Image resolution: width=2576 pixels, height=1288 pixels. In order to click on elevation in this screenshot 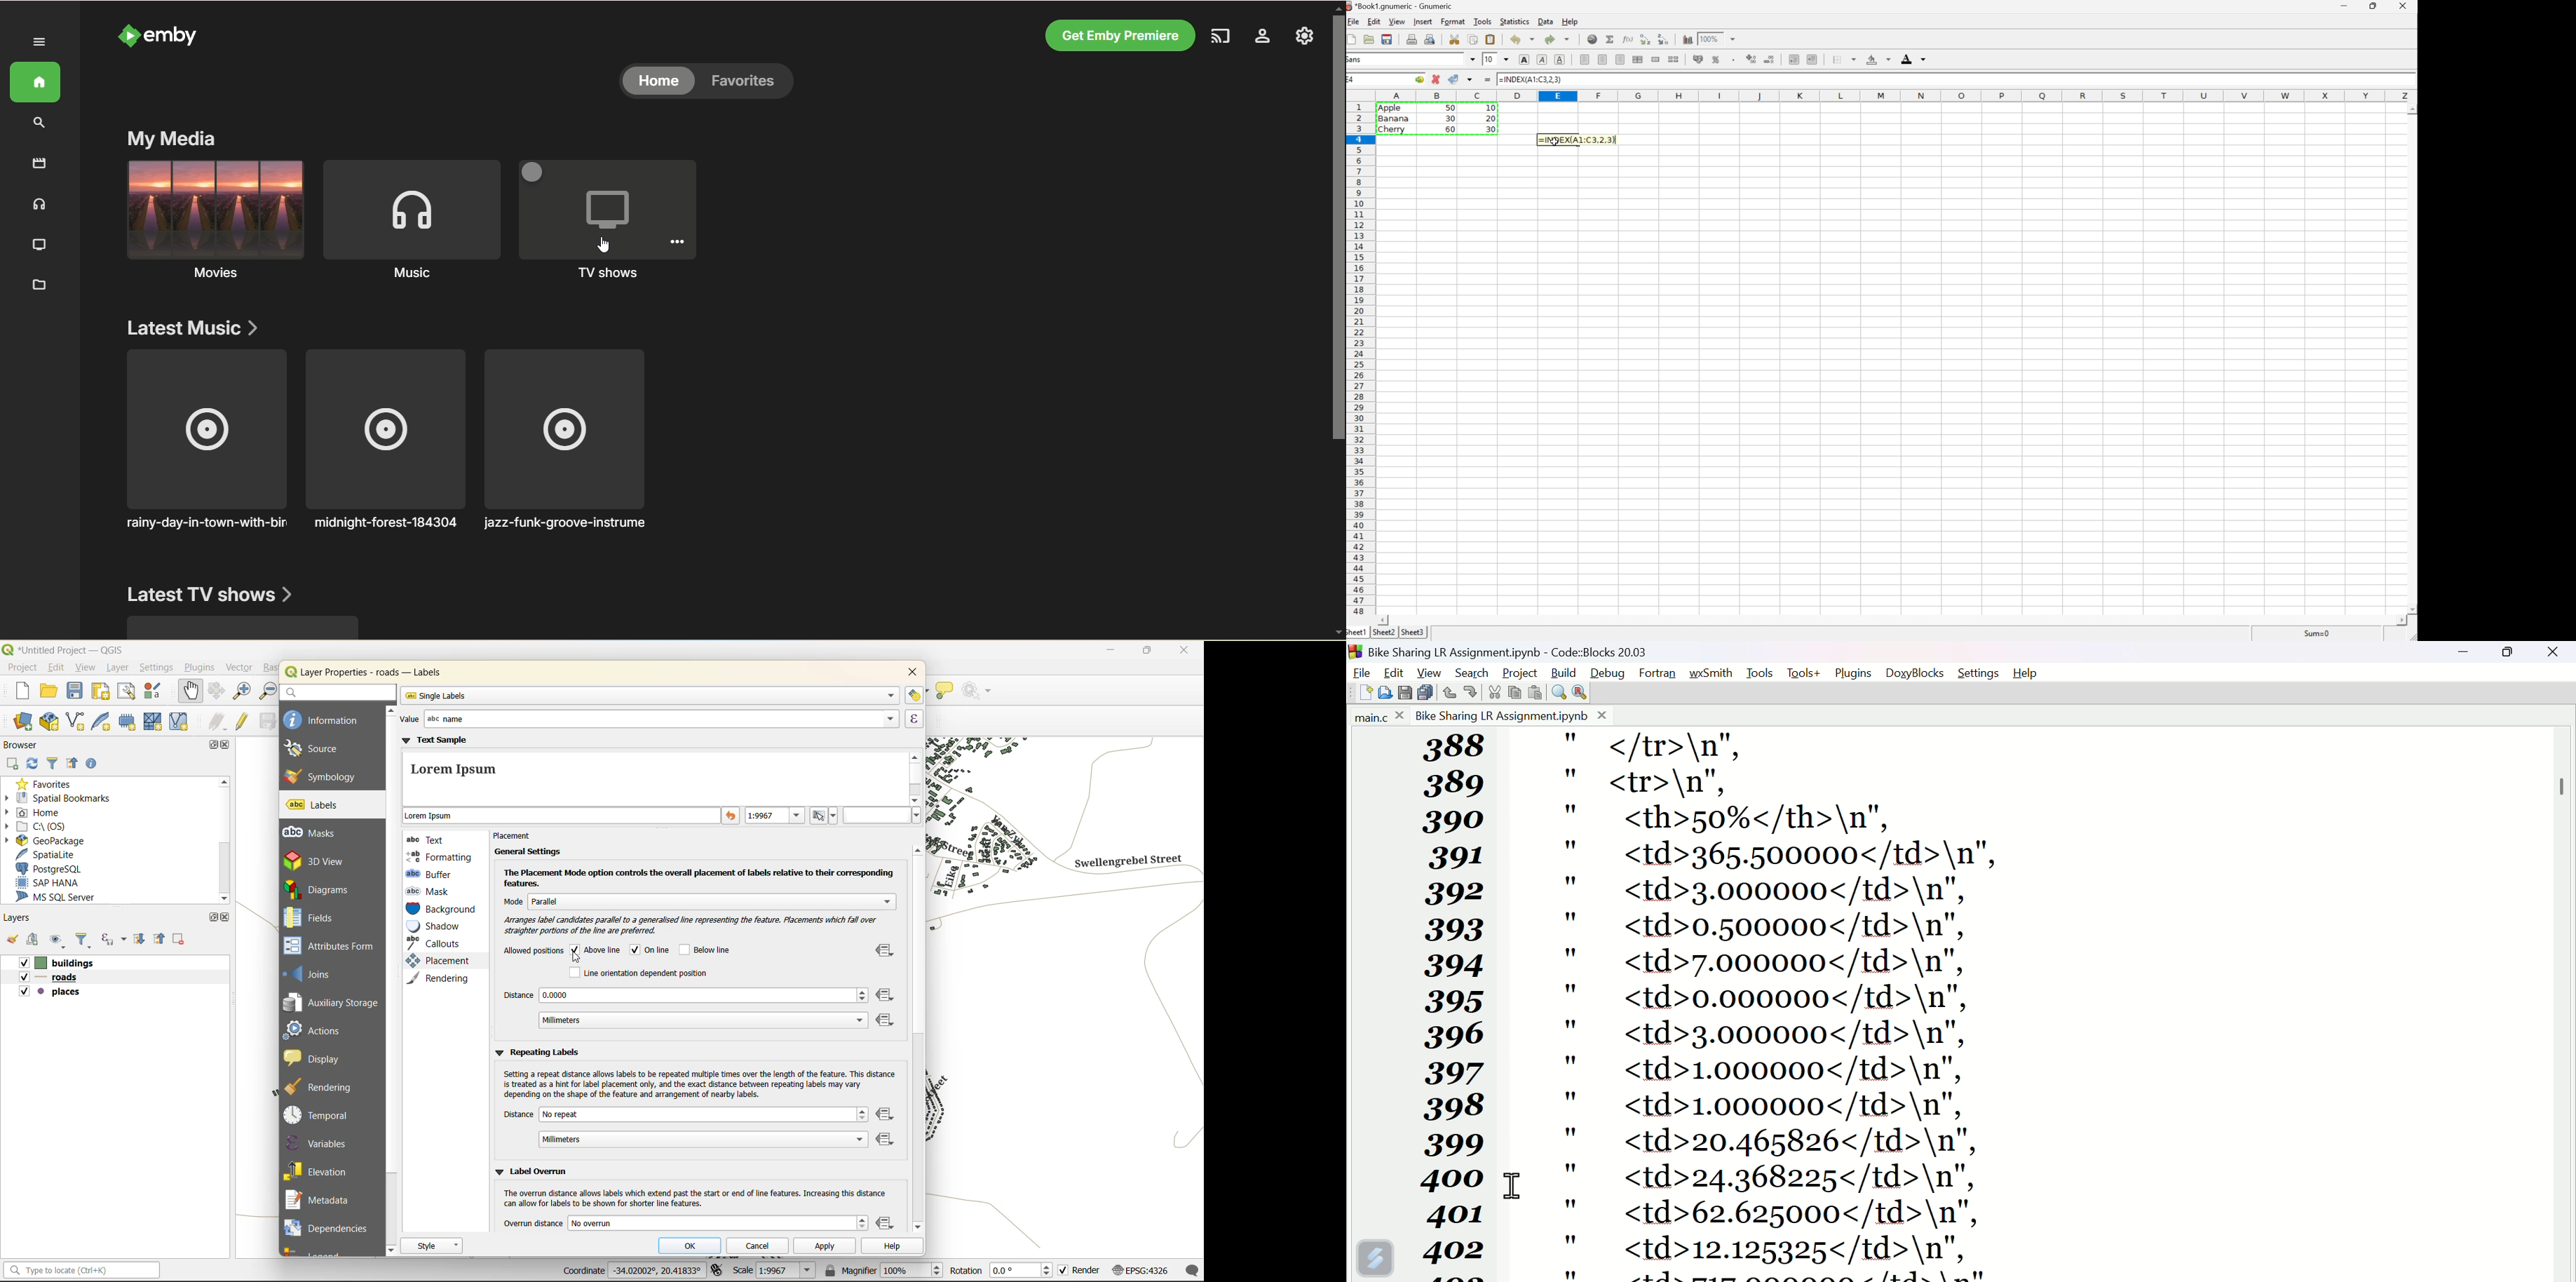, I will do `click(321, 1170)`.